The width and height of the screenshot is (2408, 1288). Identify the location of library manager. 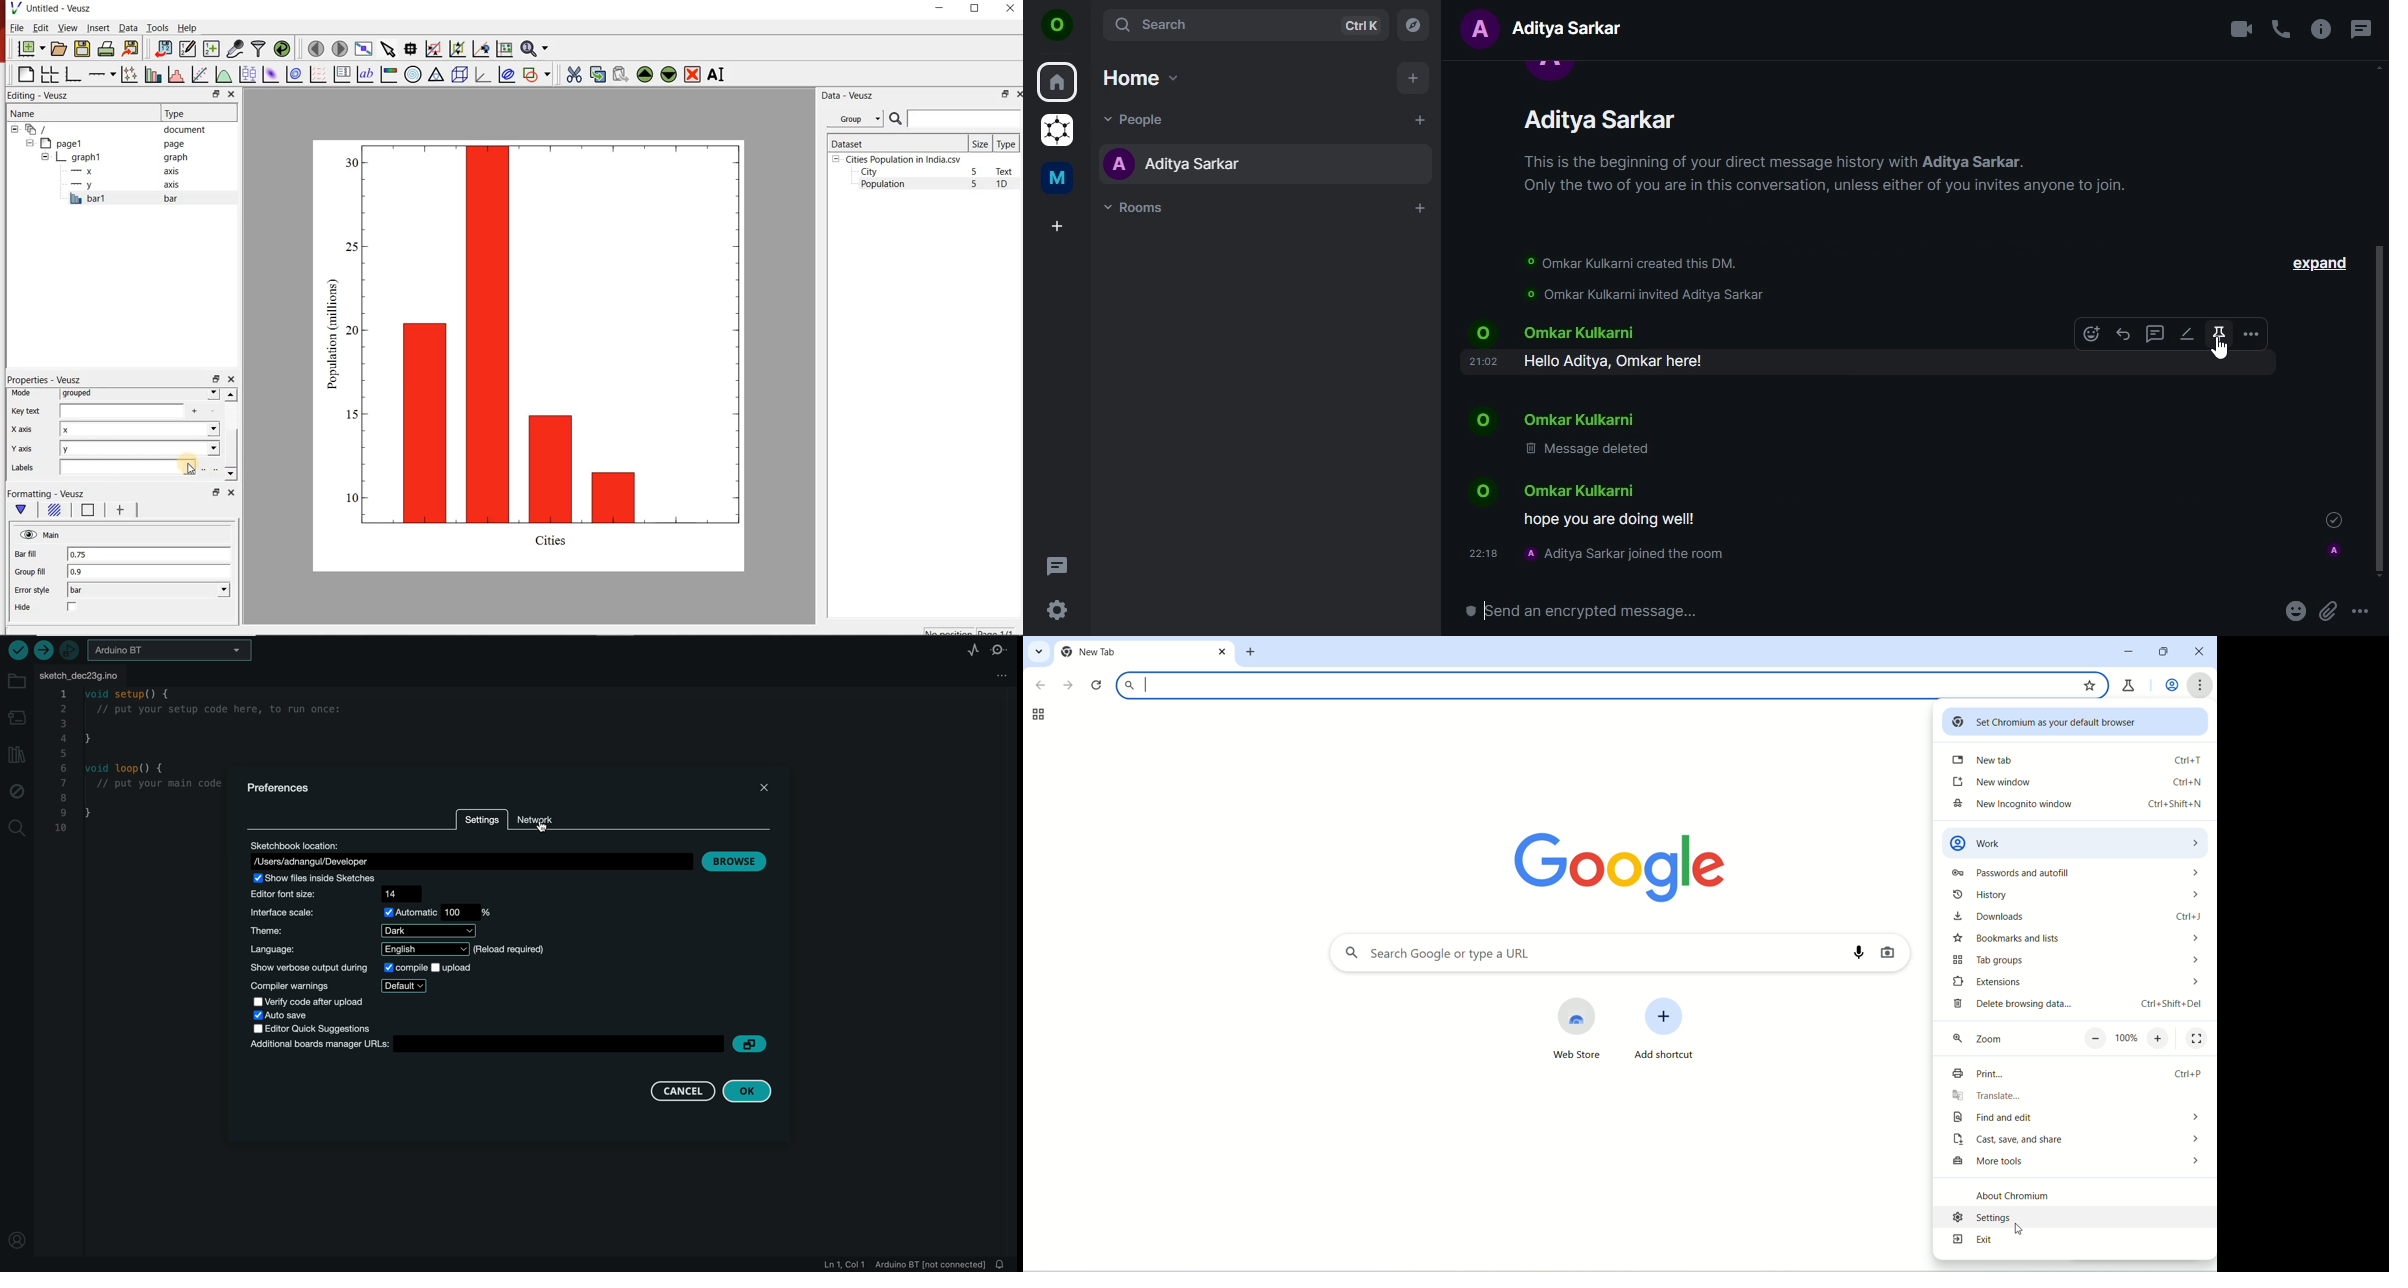
(15, 755).